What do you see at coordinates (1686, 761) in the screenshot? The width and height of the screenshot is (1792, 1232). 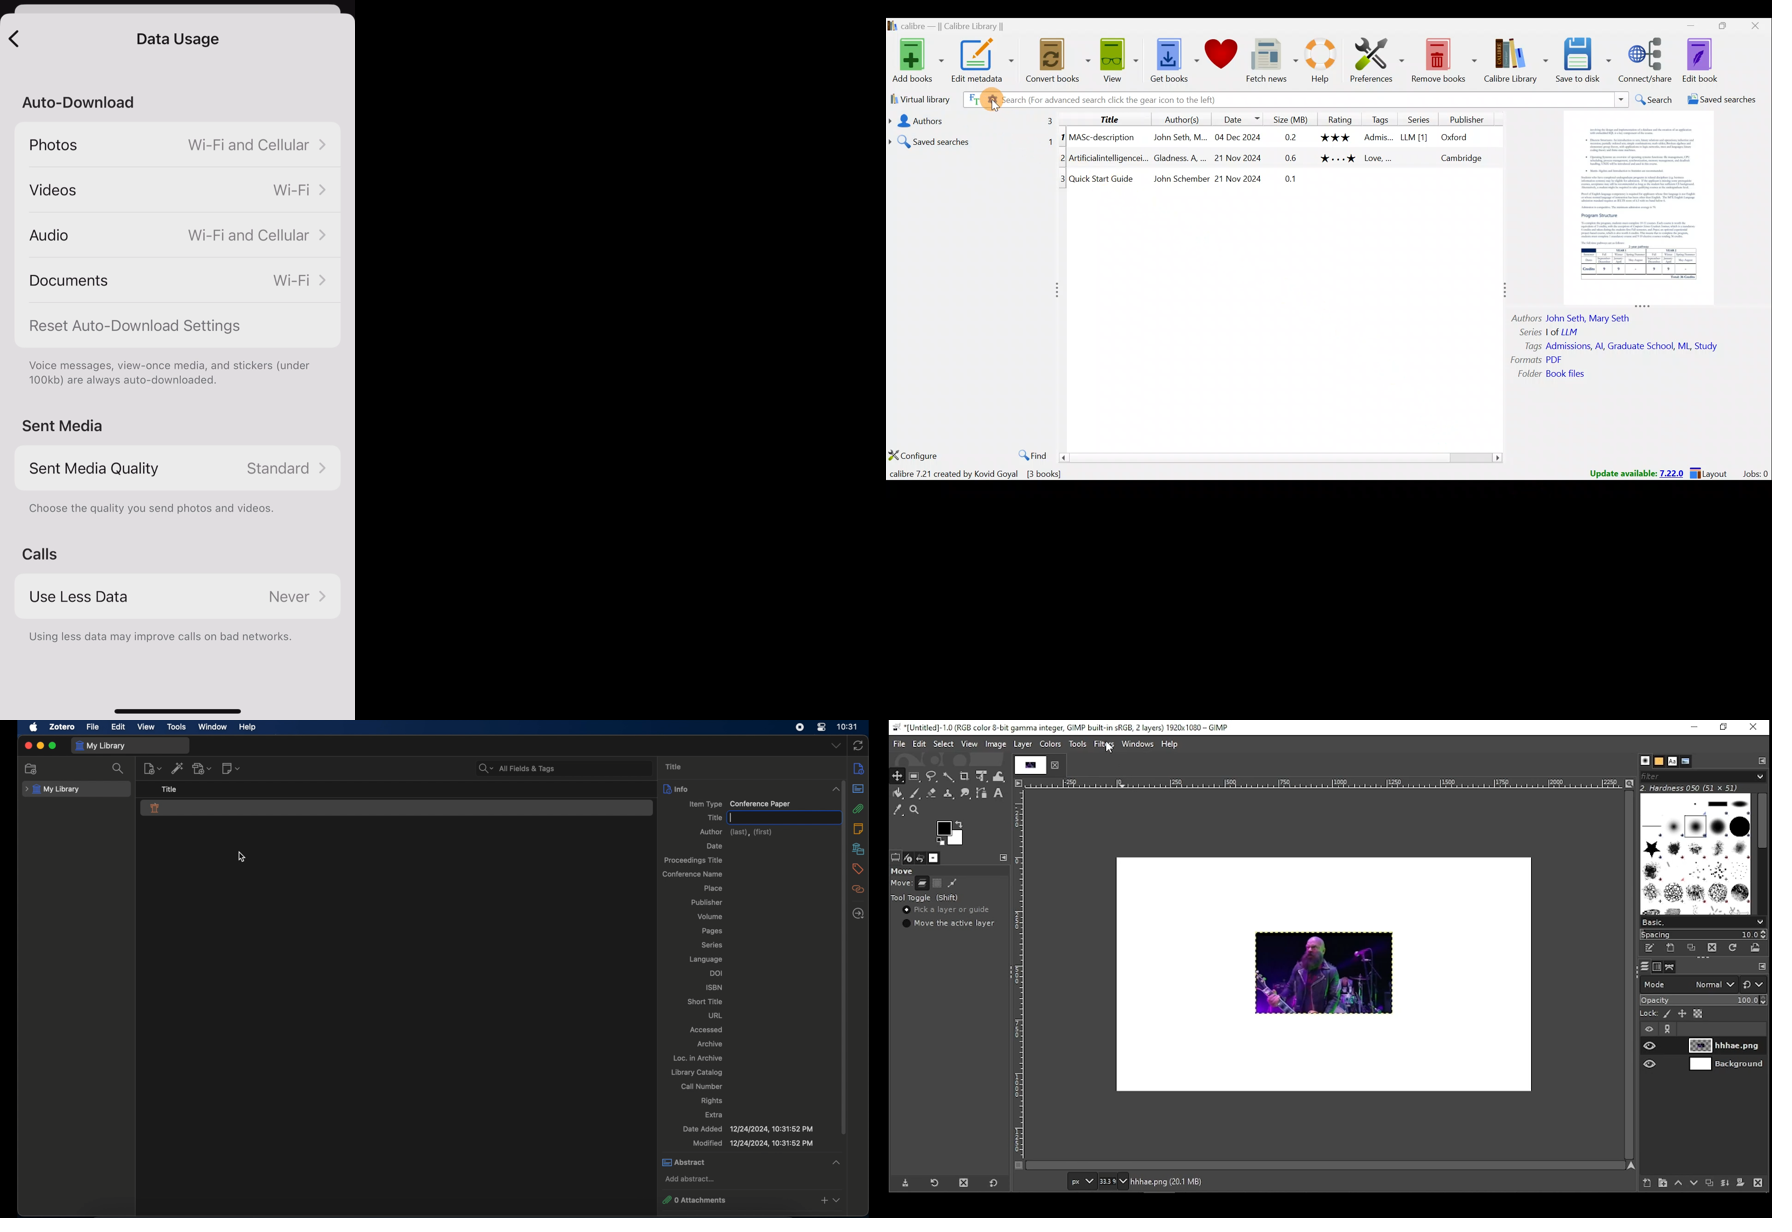 I see `document history` at bounding box center [1686, 761].